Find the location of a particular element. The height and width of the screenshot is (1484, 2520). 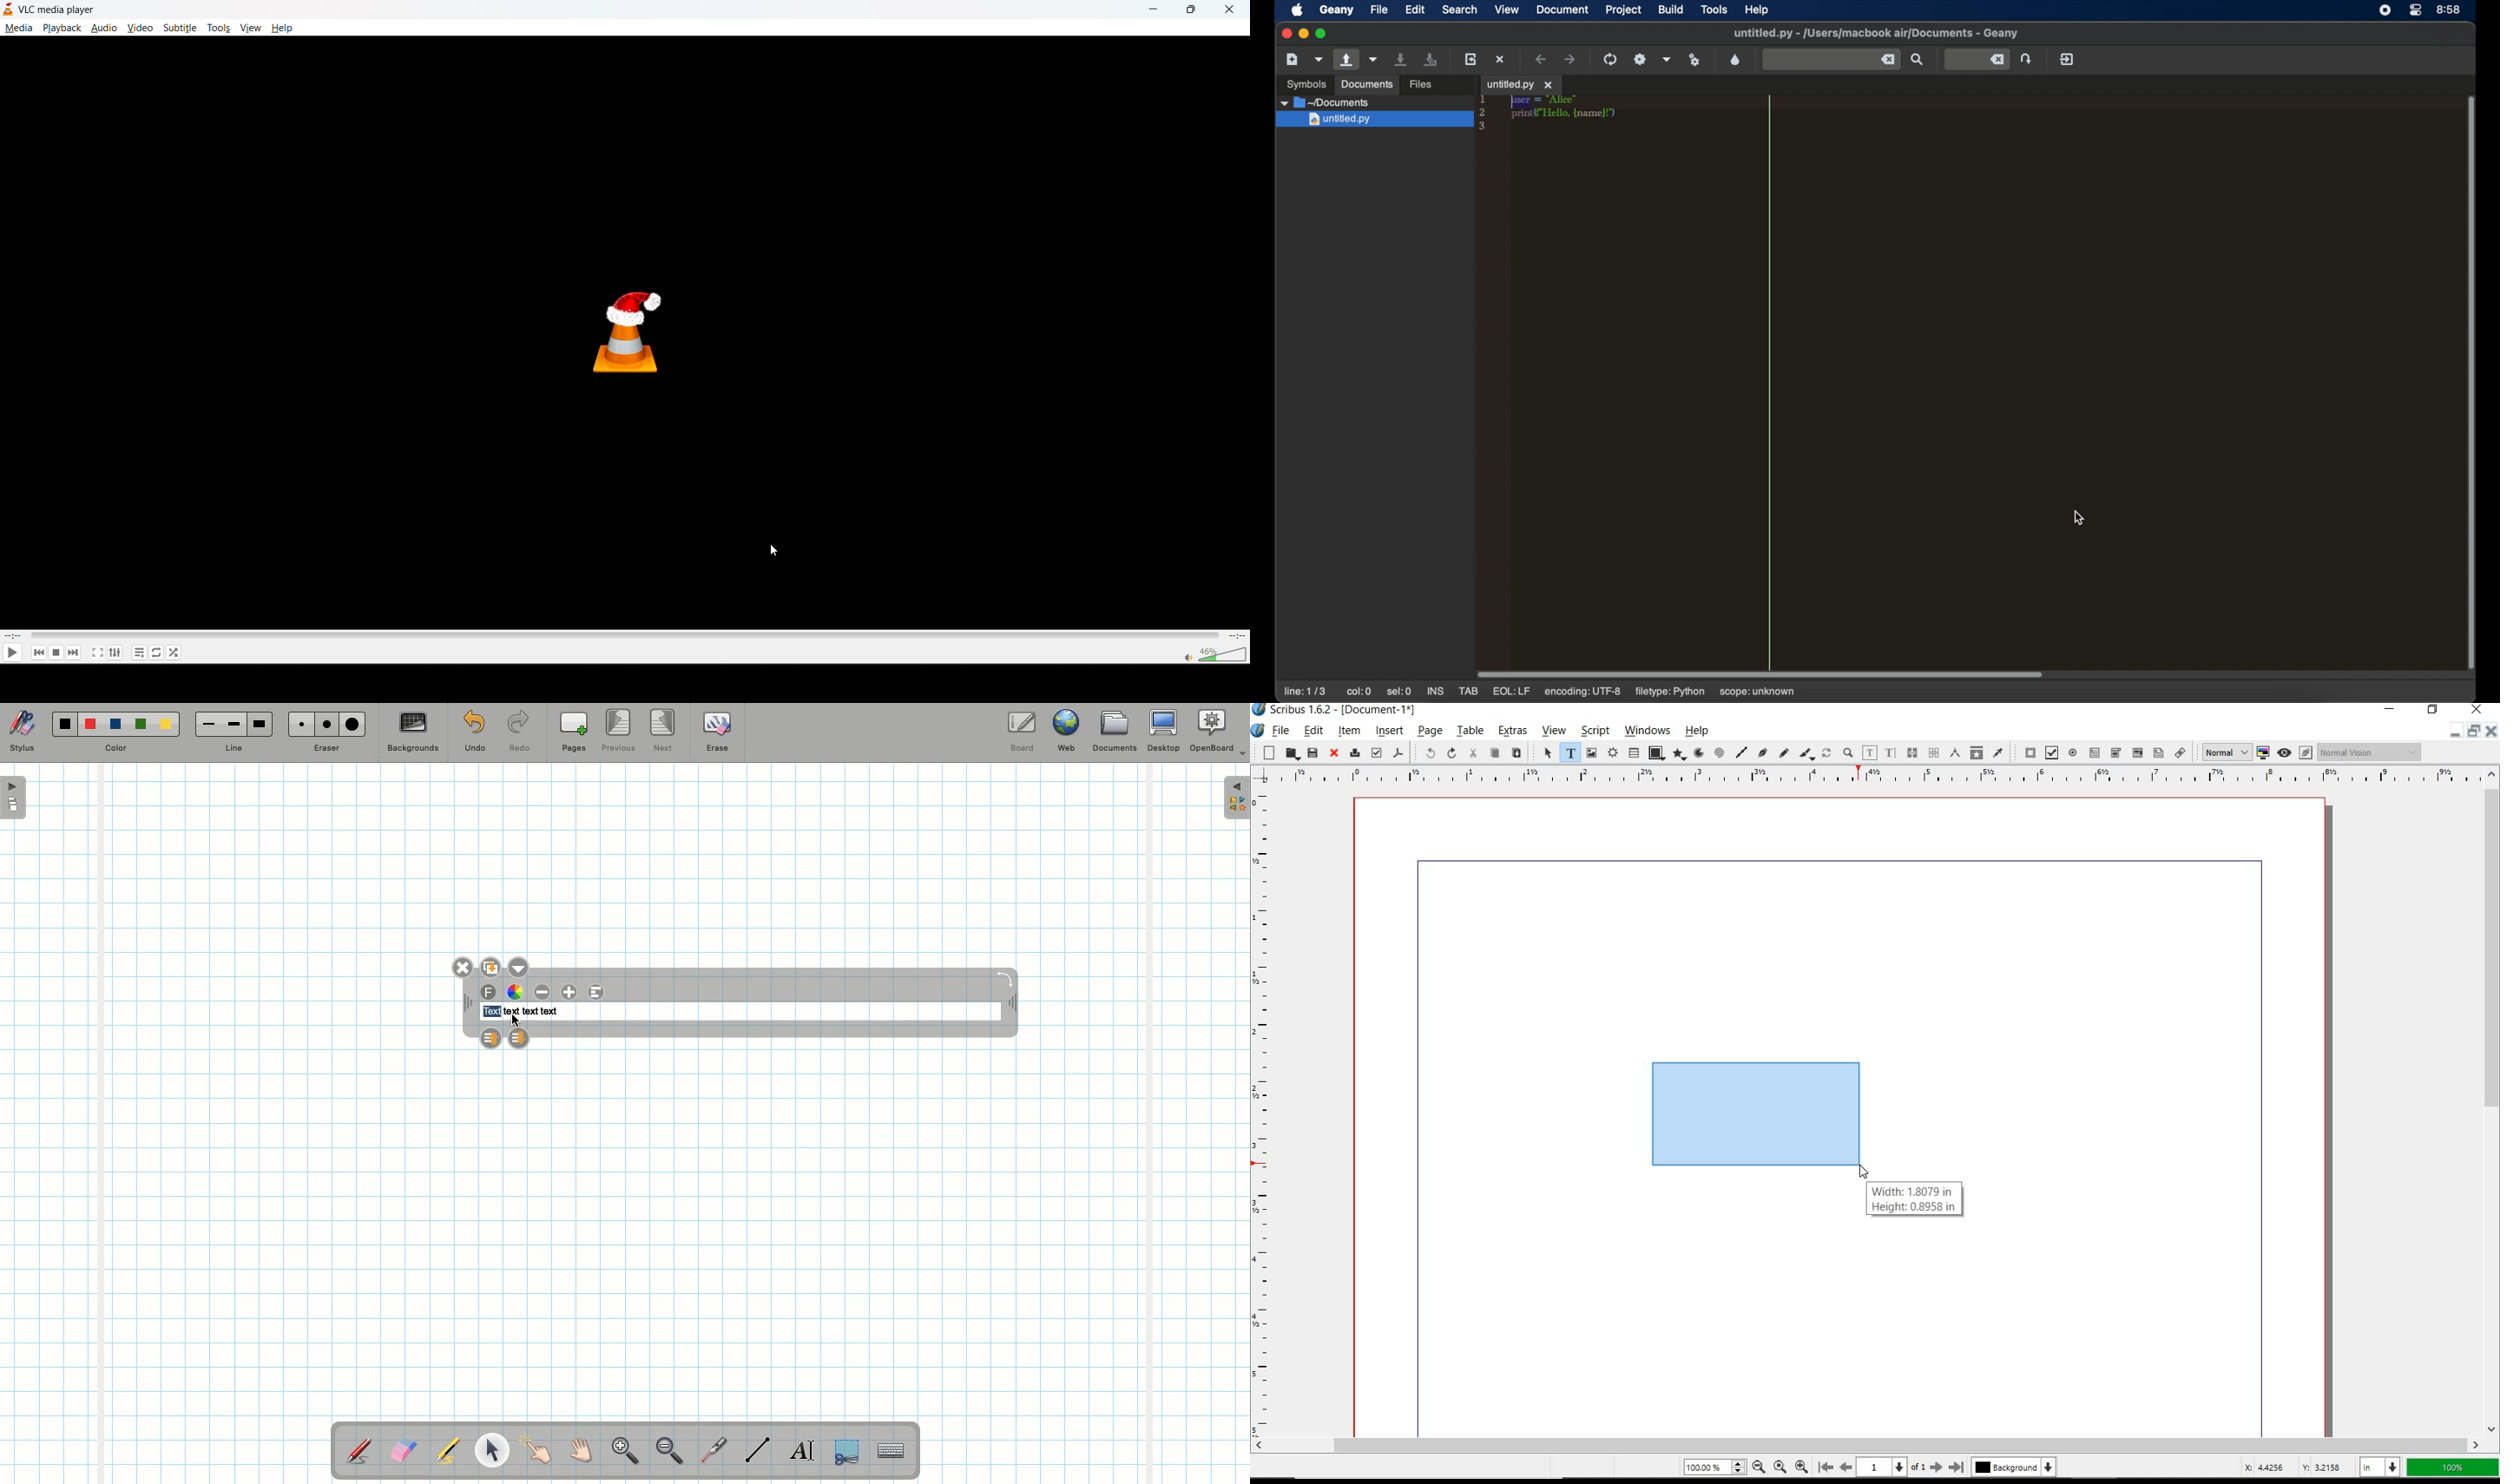

undo is located at coordinates (1426, 752).